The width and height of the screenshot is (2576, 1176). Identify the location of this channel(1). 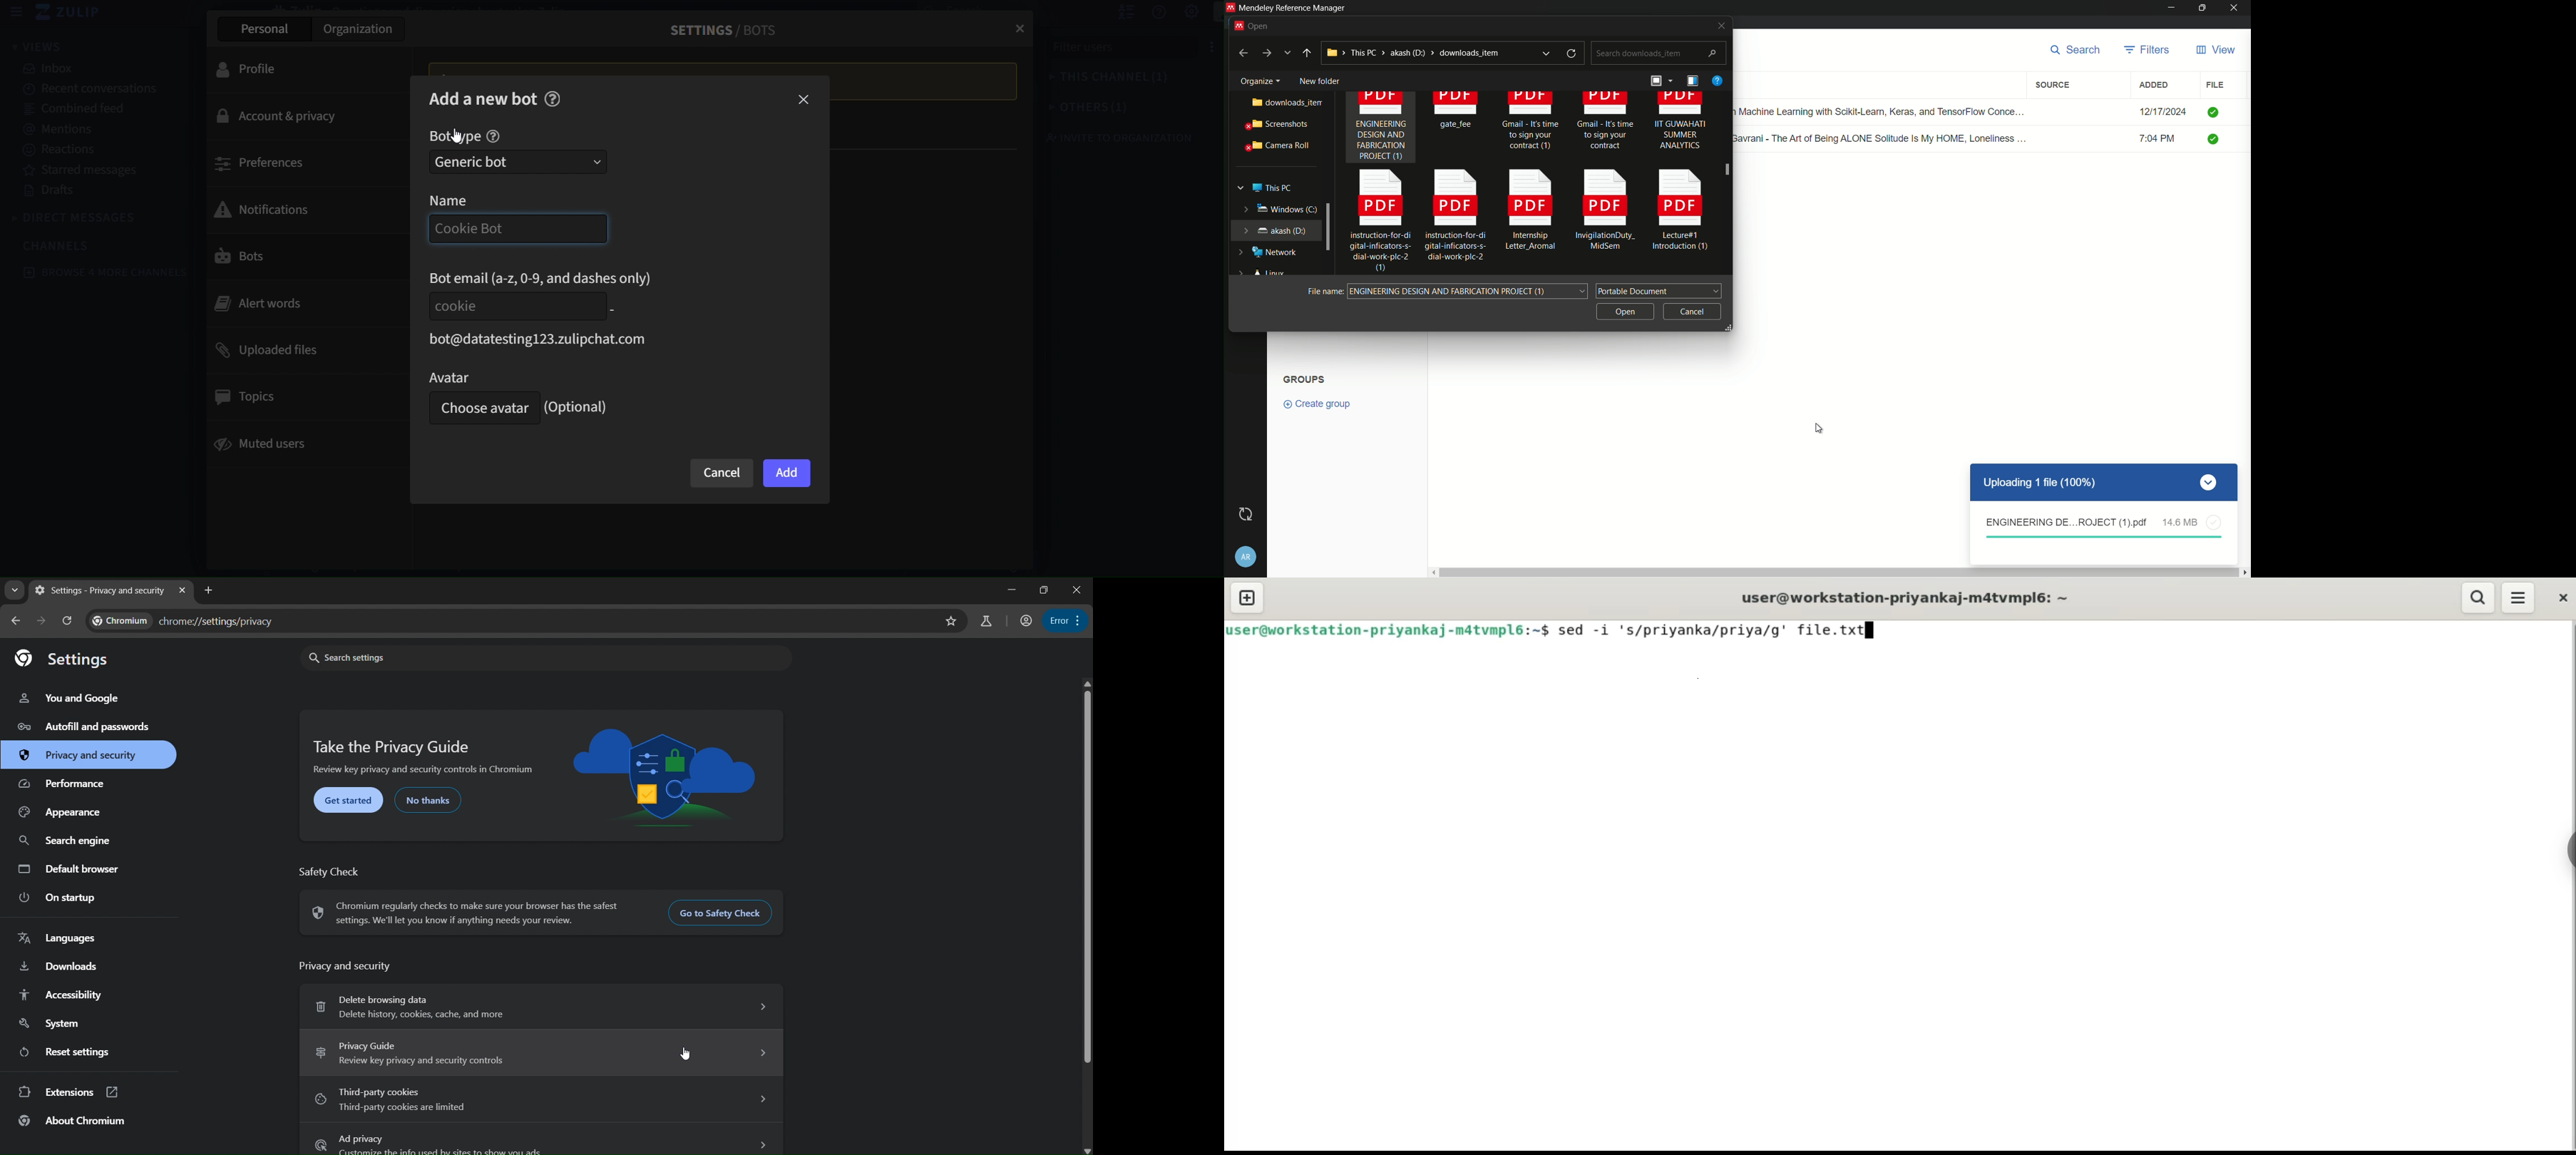
(1096, 79).